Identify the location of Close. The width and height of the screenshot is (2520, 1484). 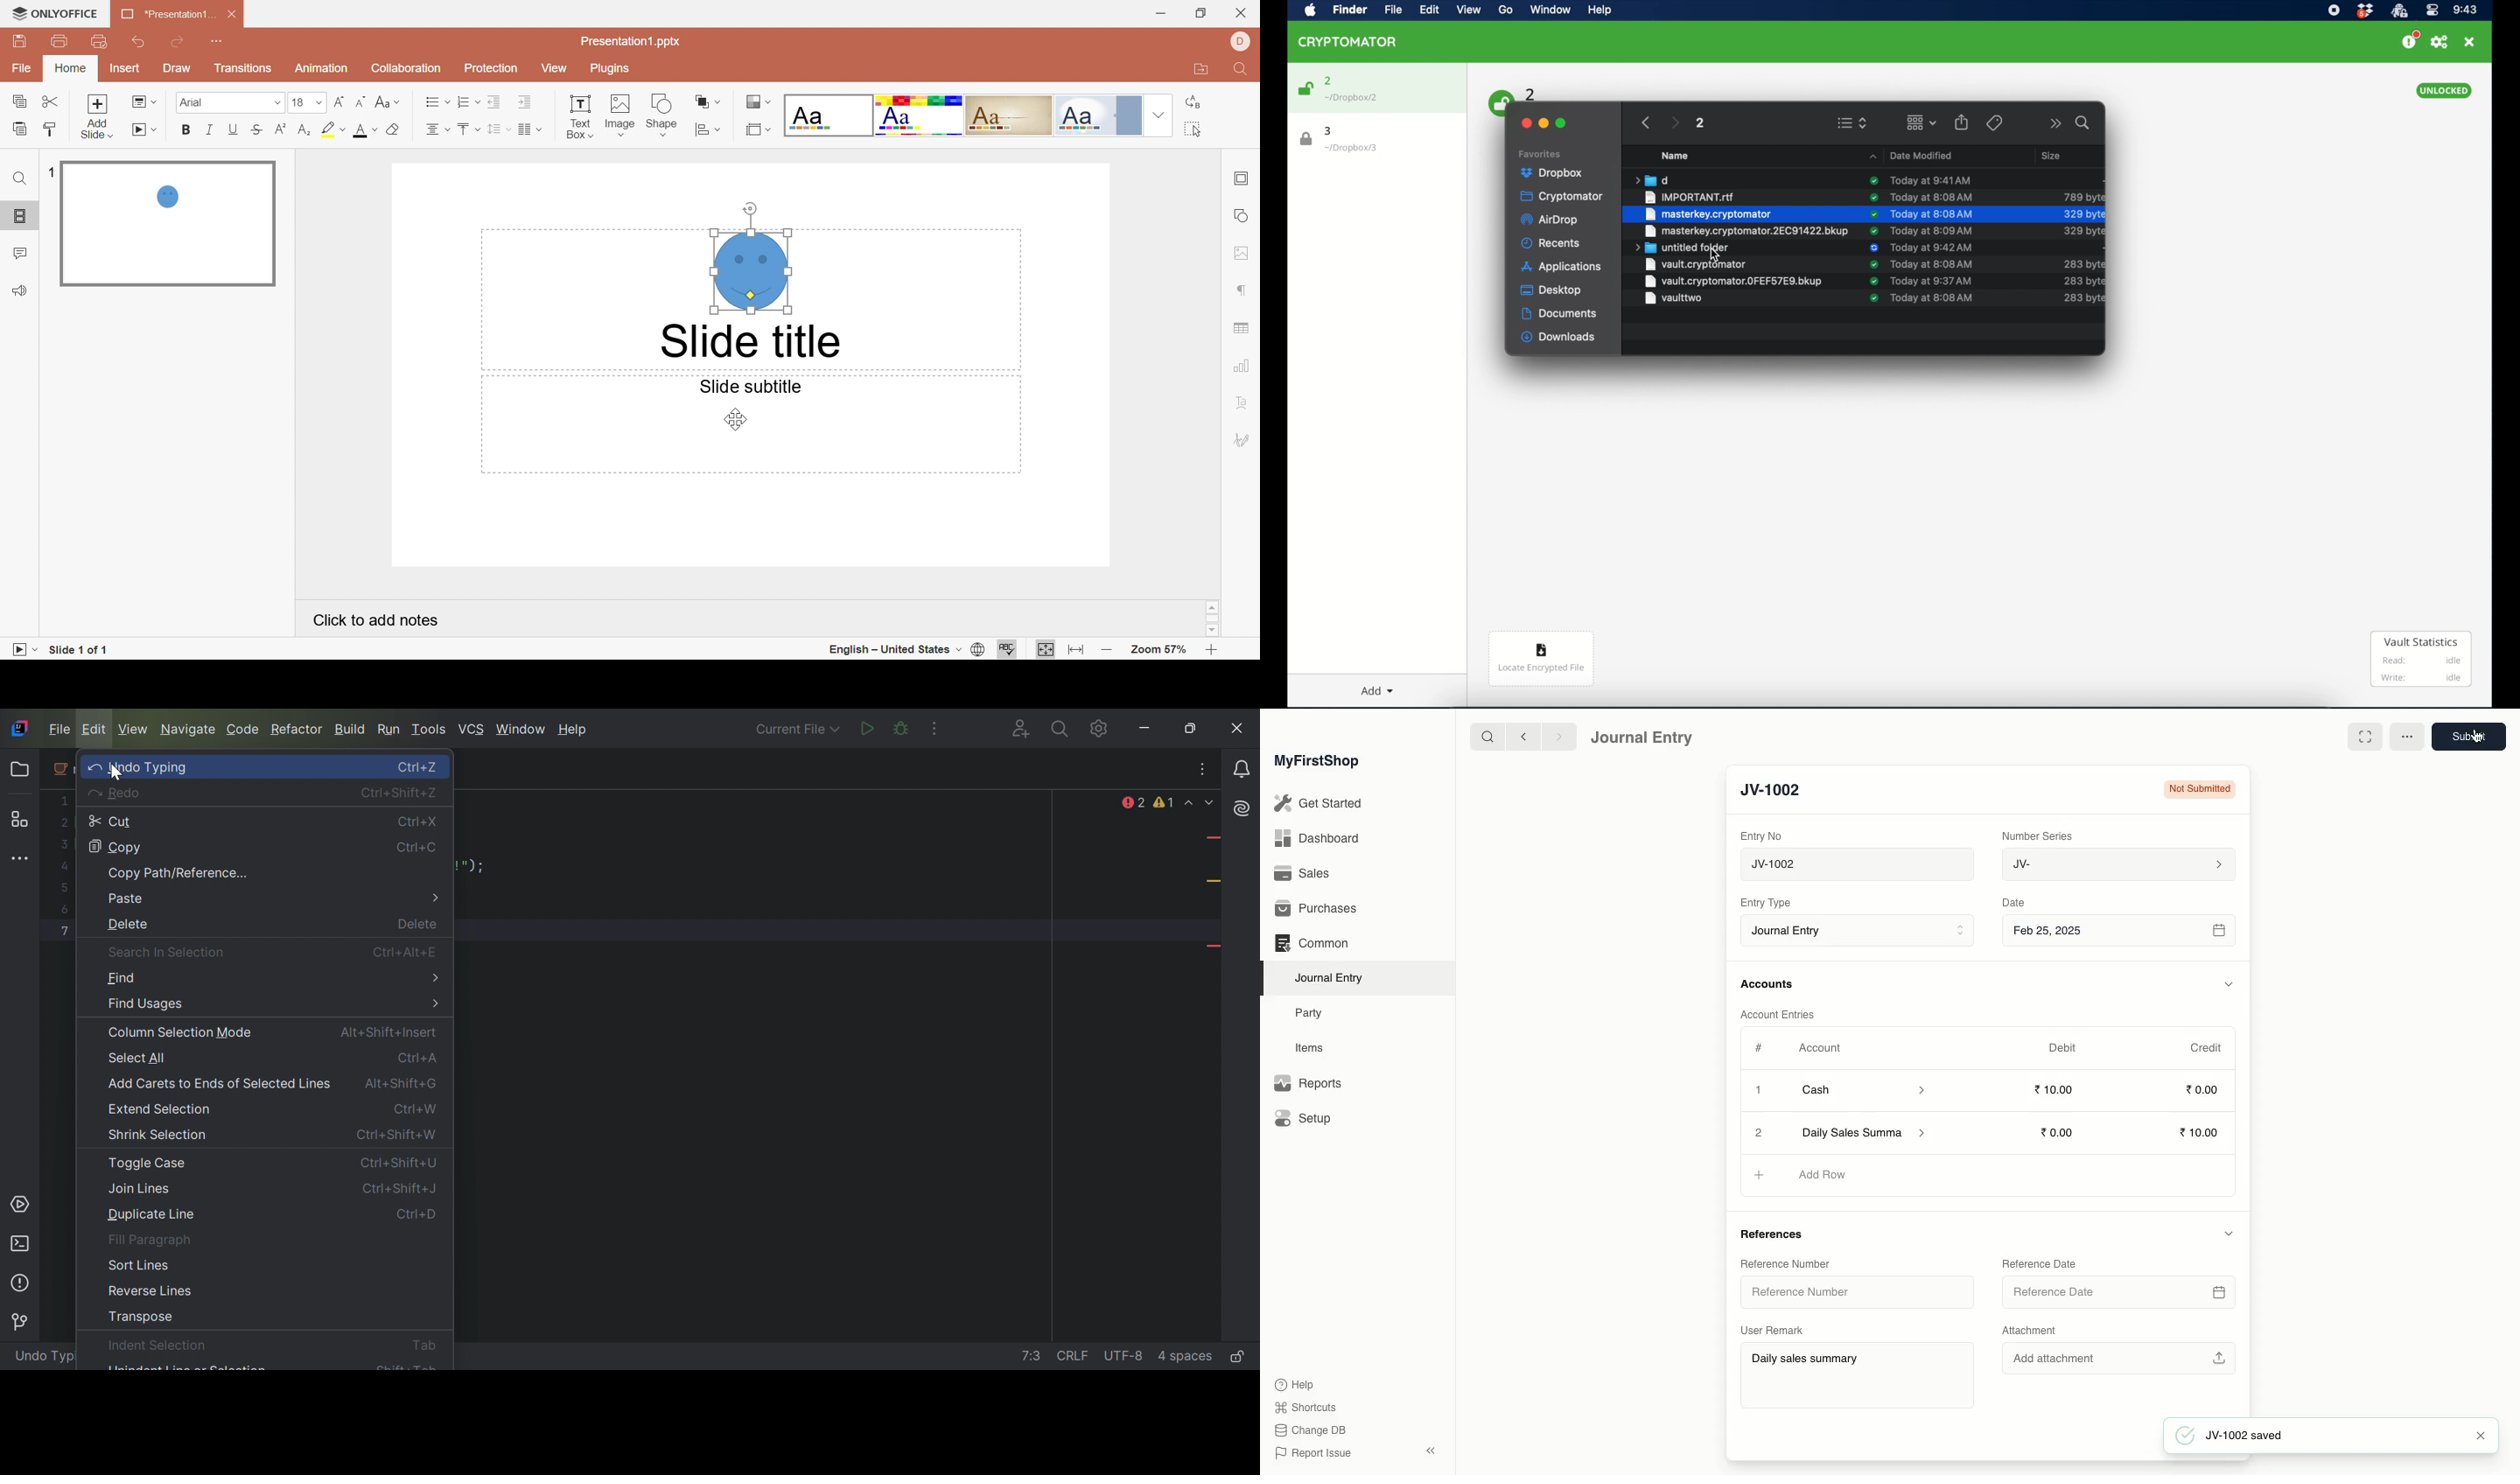
(233, 14).